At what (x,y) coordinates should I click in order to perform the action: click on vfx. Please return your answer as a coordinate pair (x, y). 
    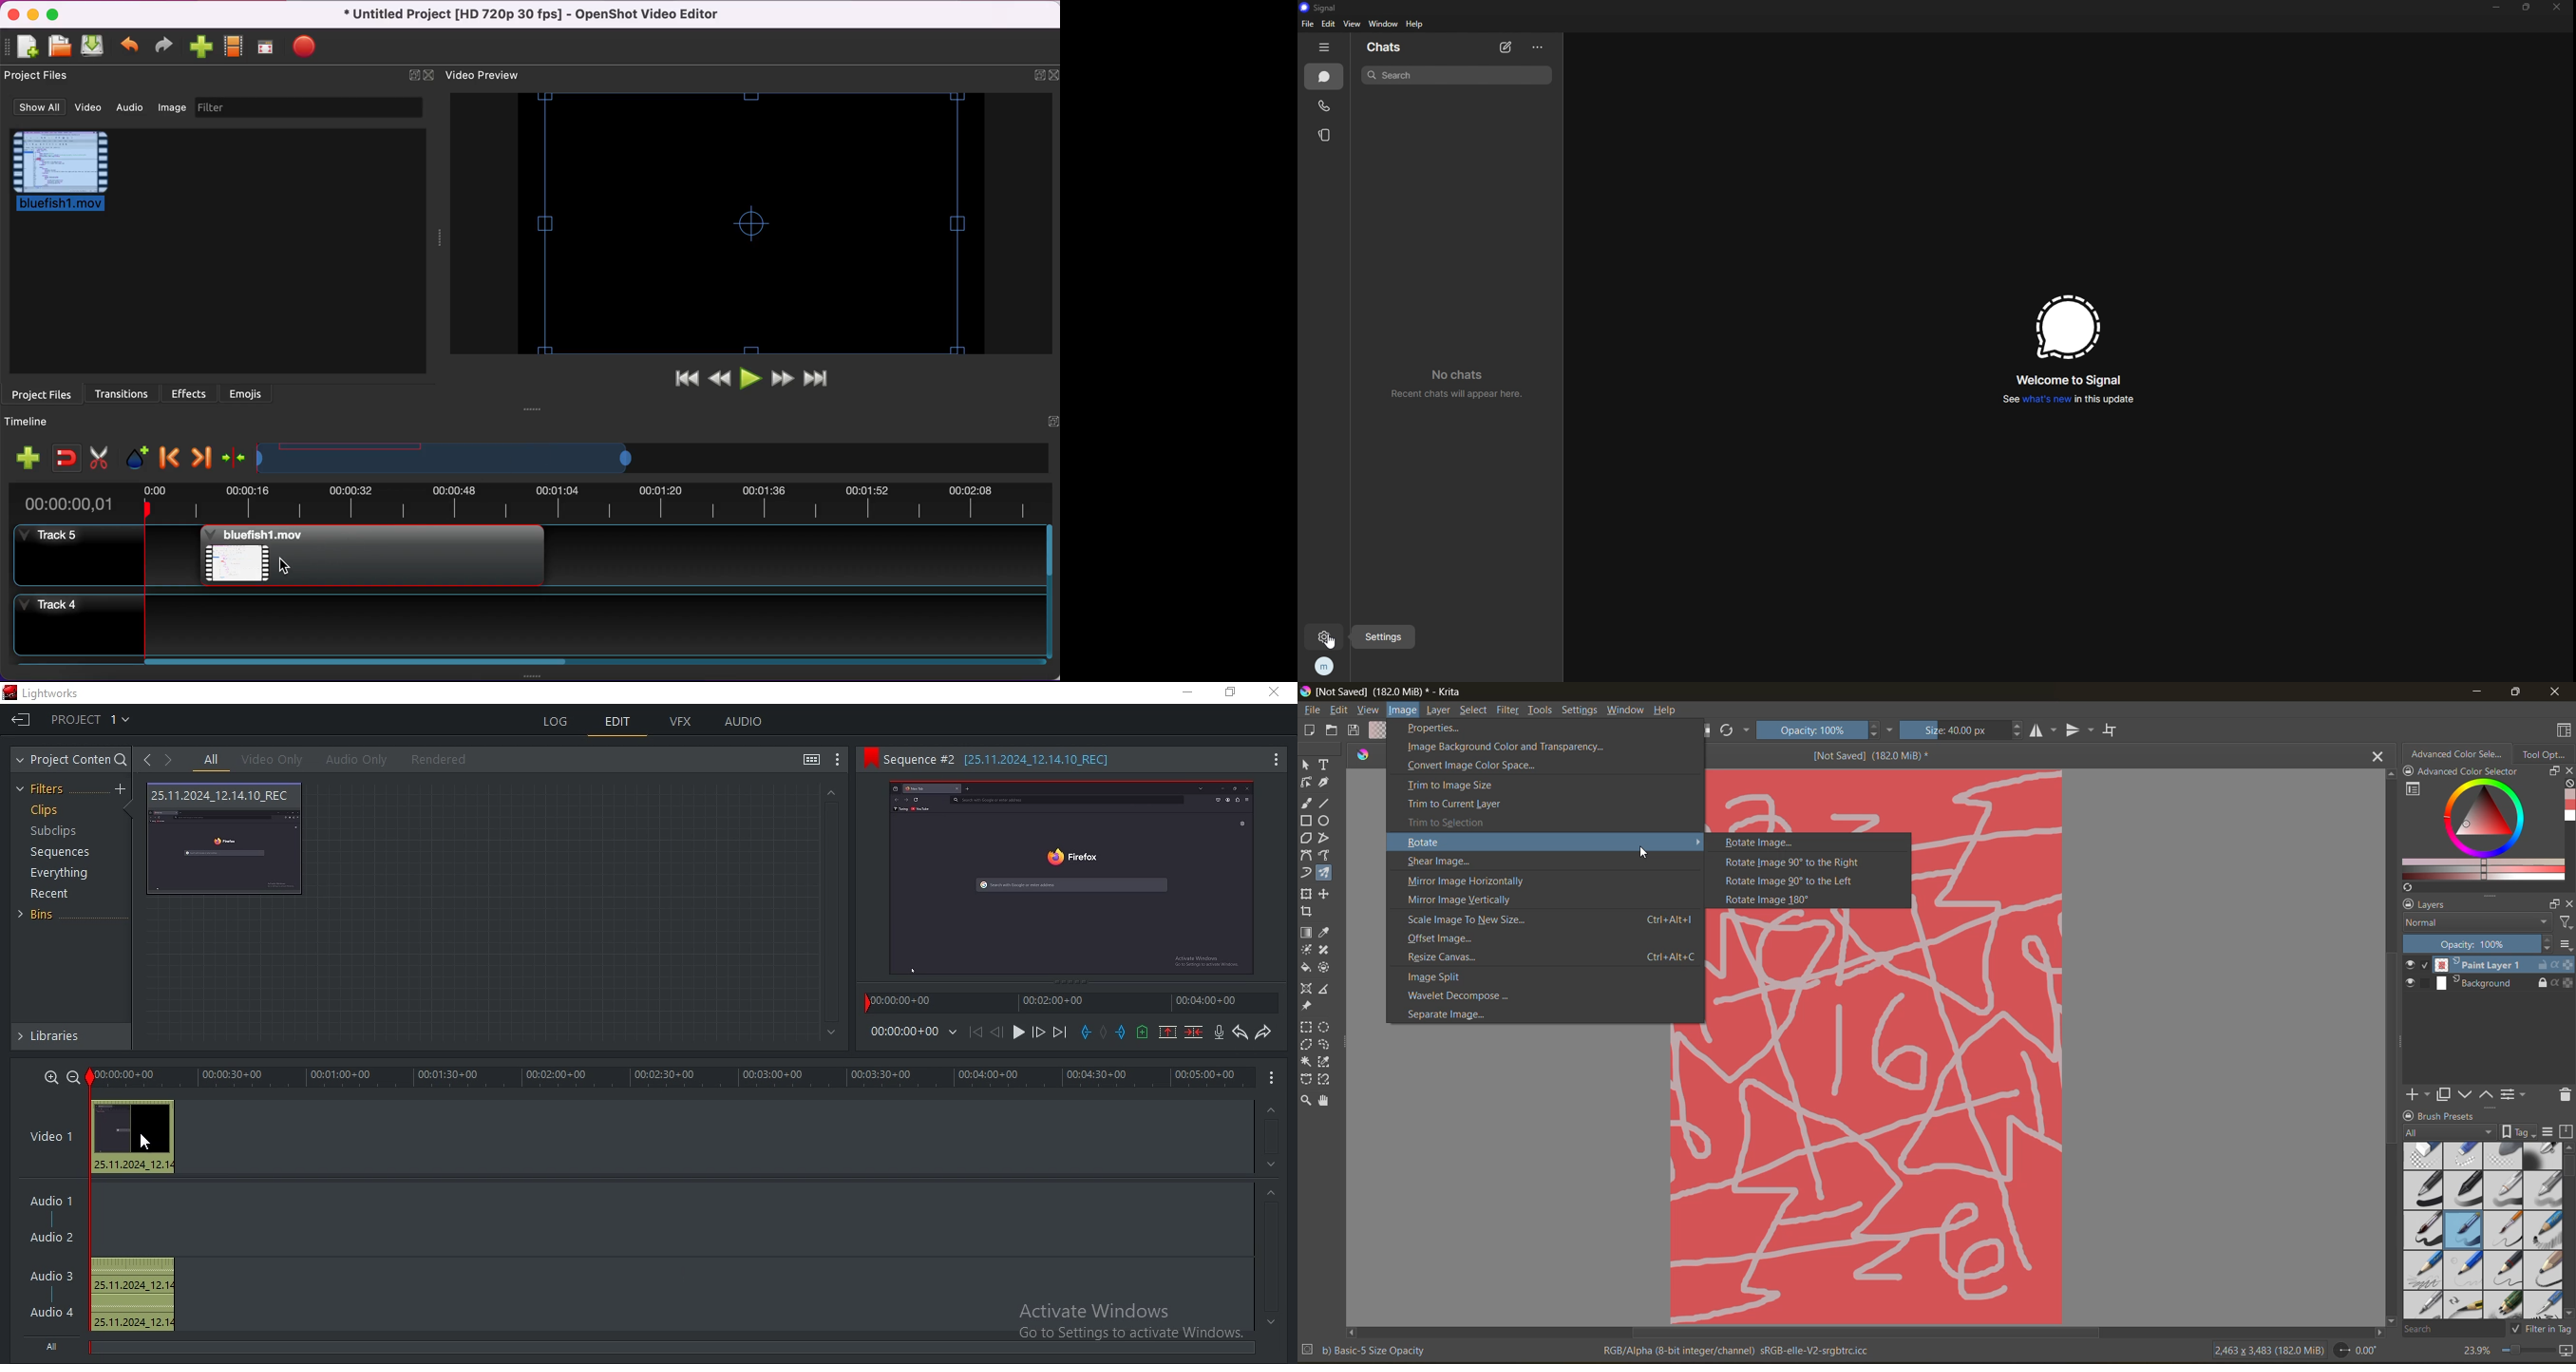
    Looking at the image, I should click on (685, 723).